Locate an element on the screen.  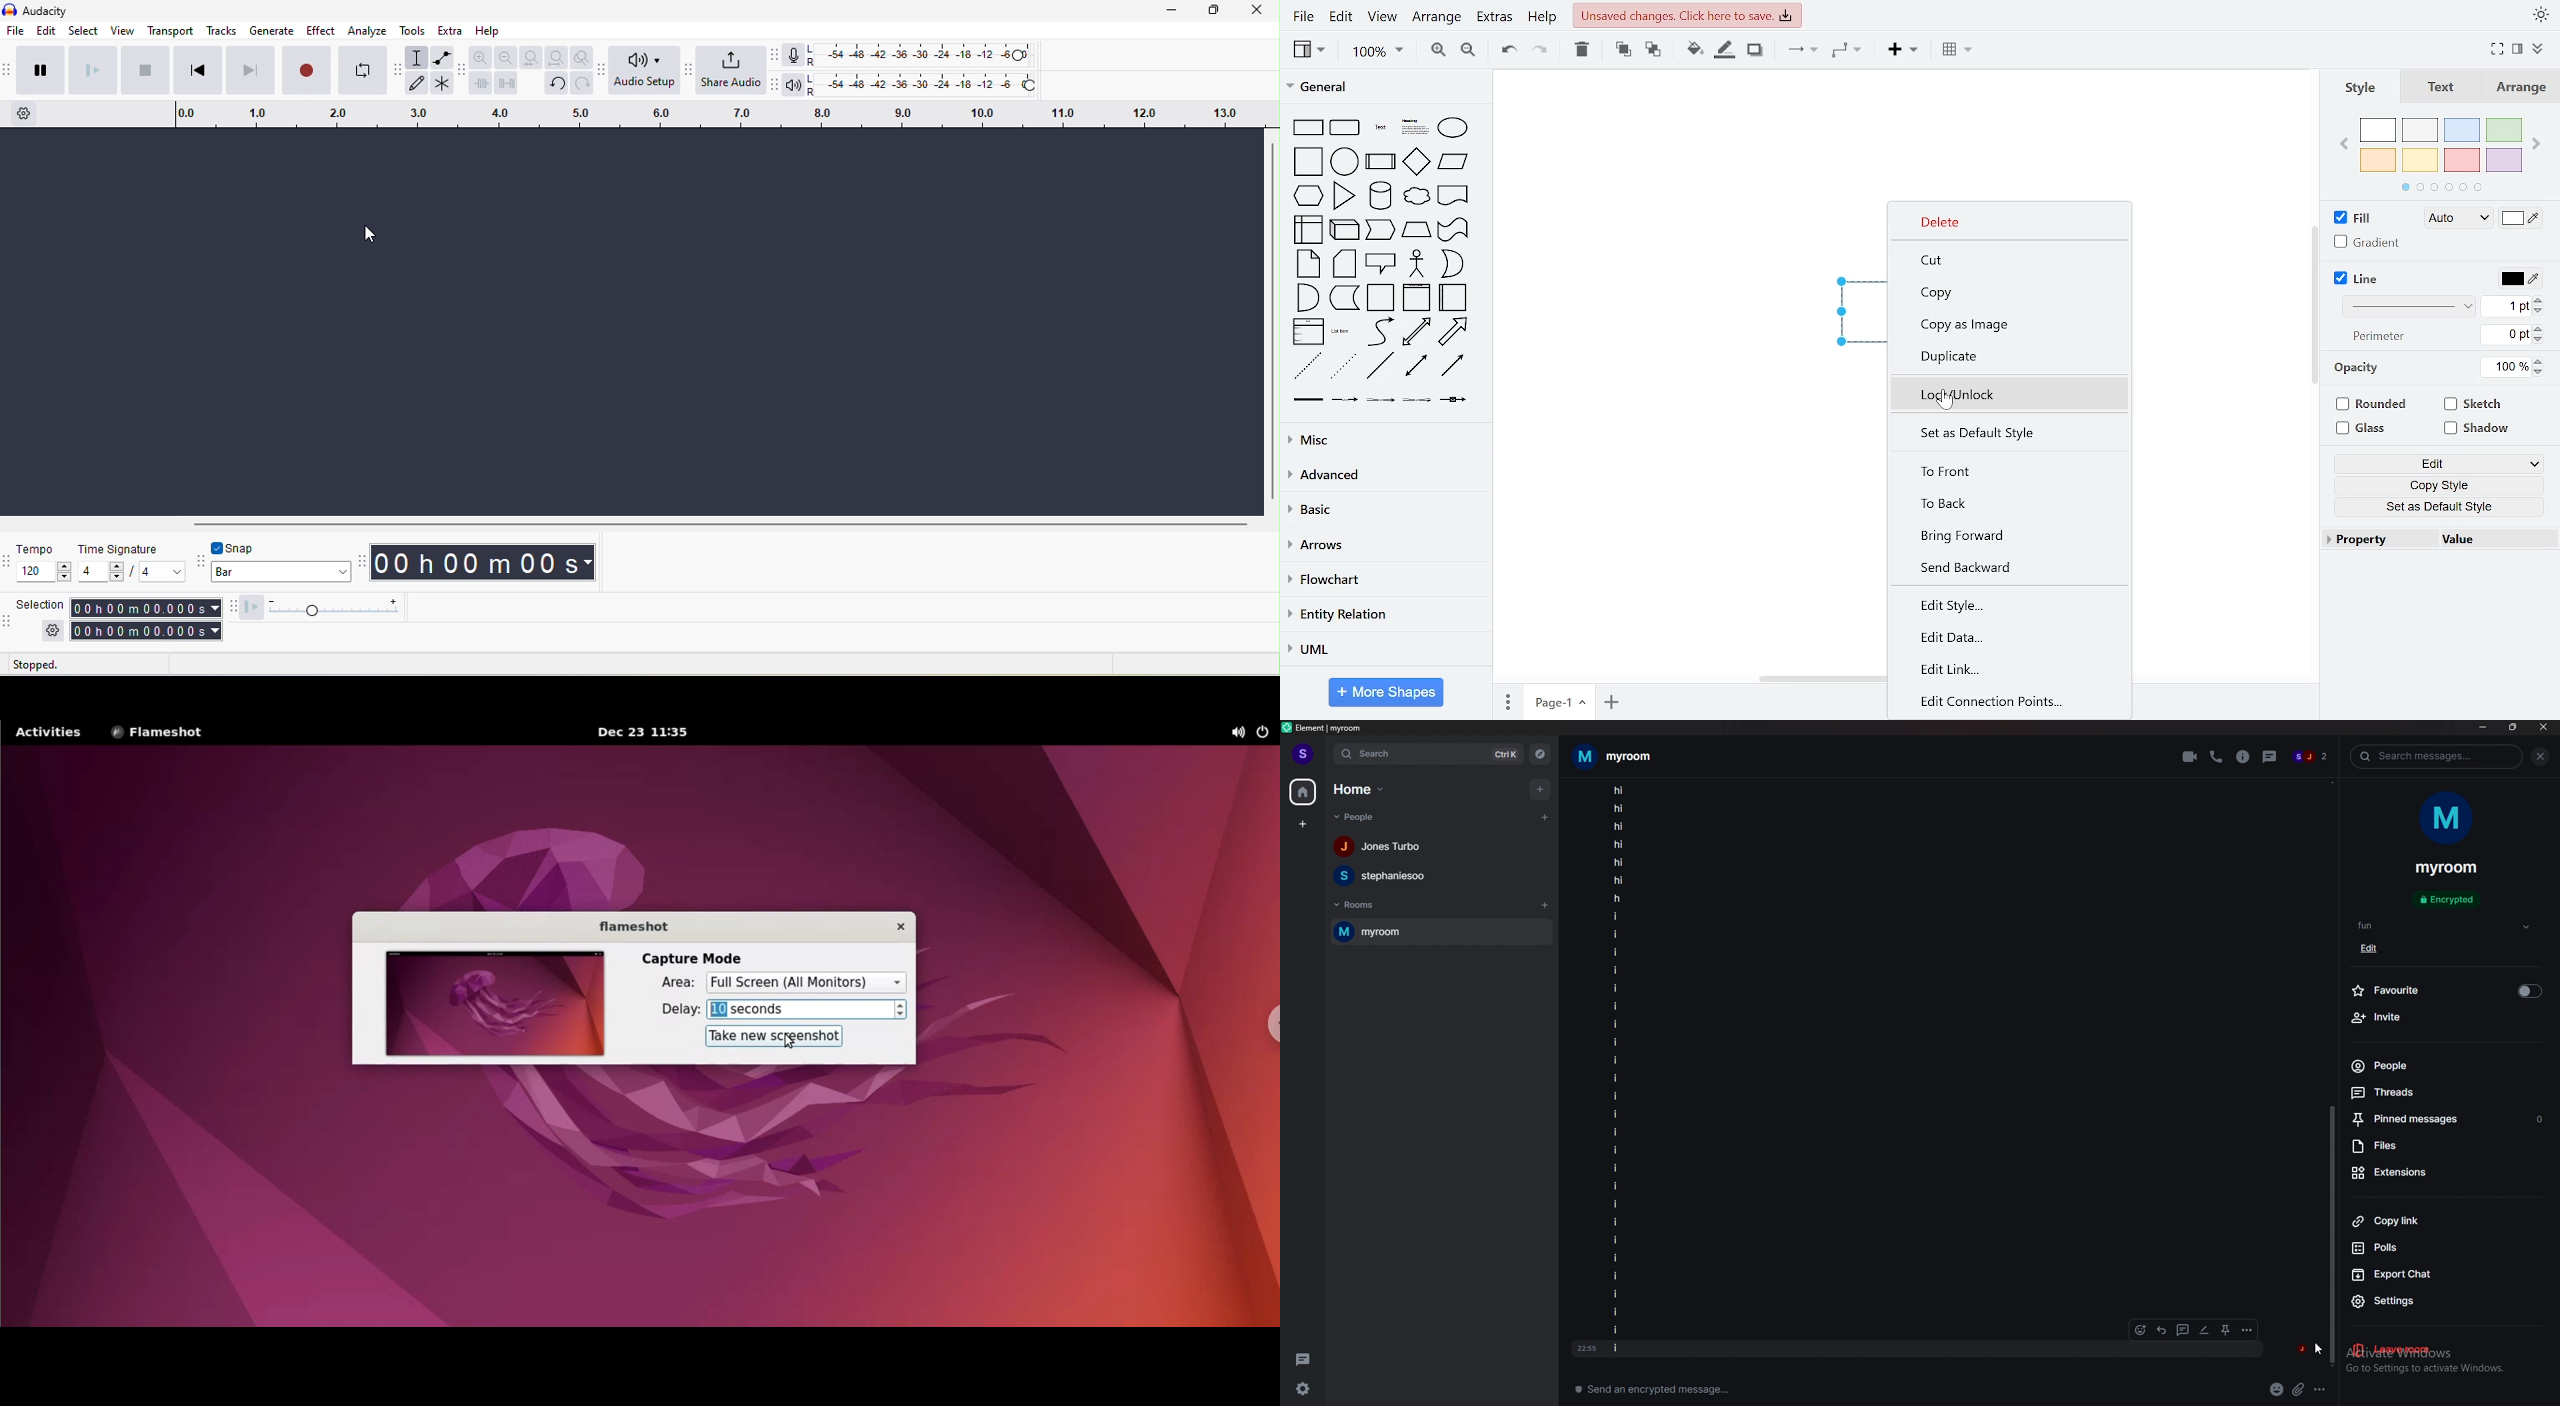
advanced is located at coordinates (1386, 476).